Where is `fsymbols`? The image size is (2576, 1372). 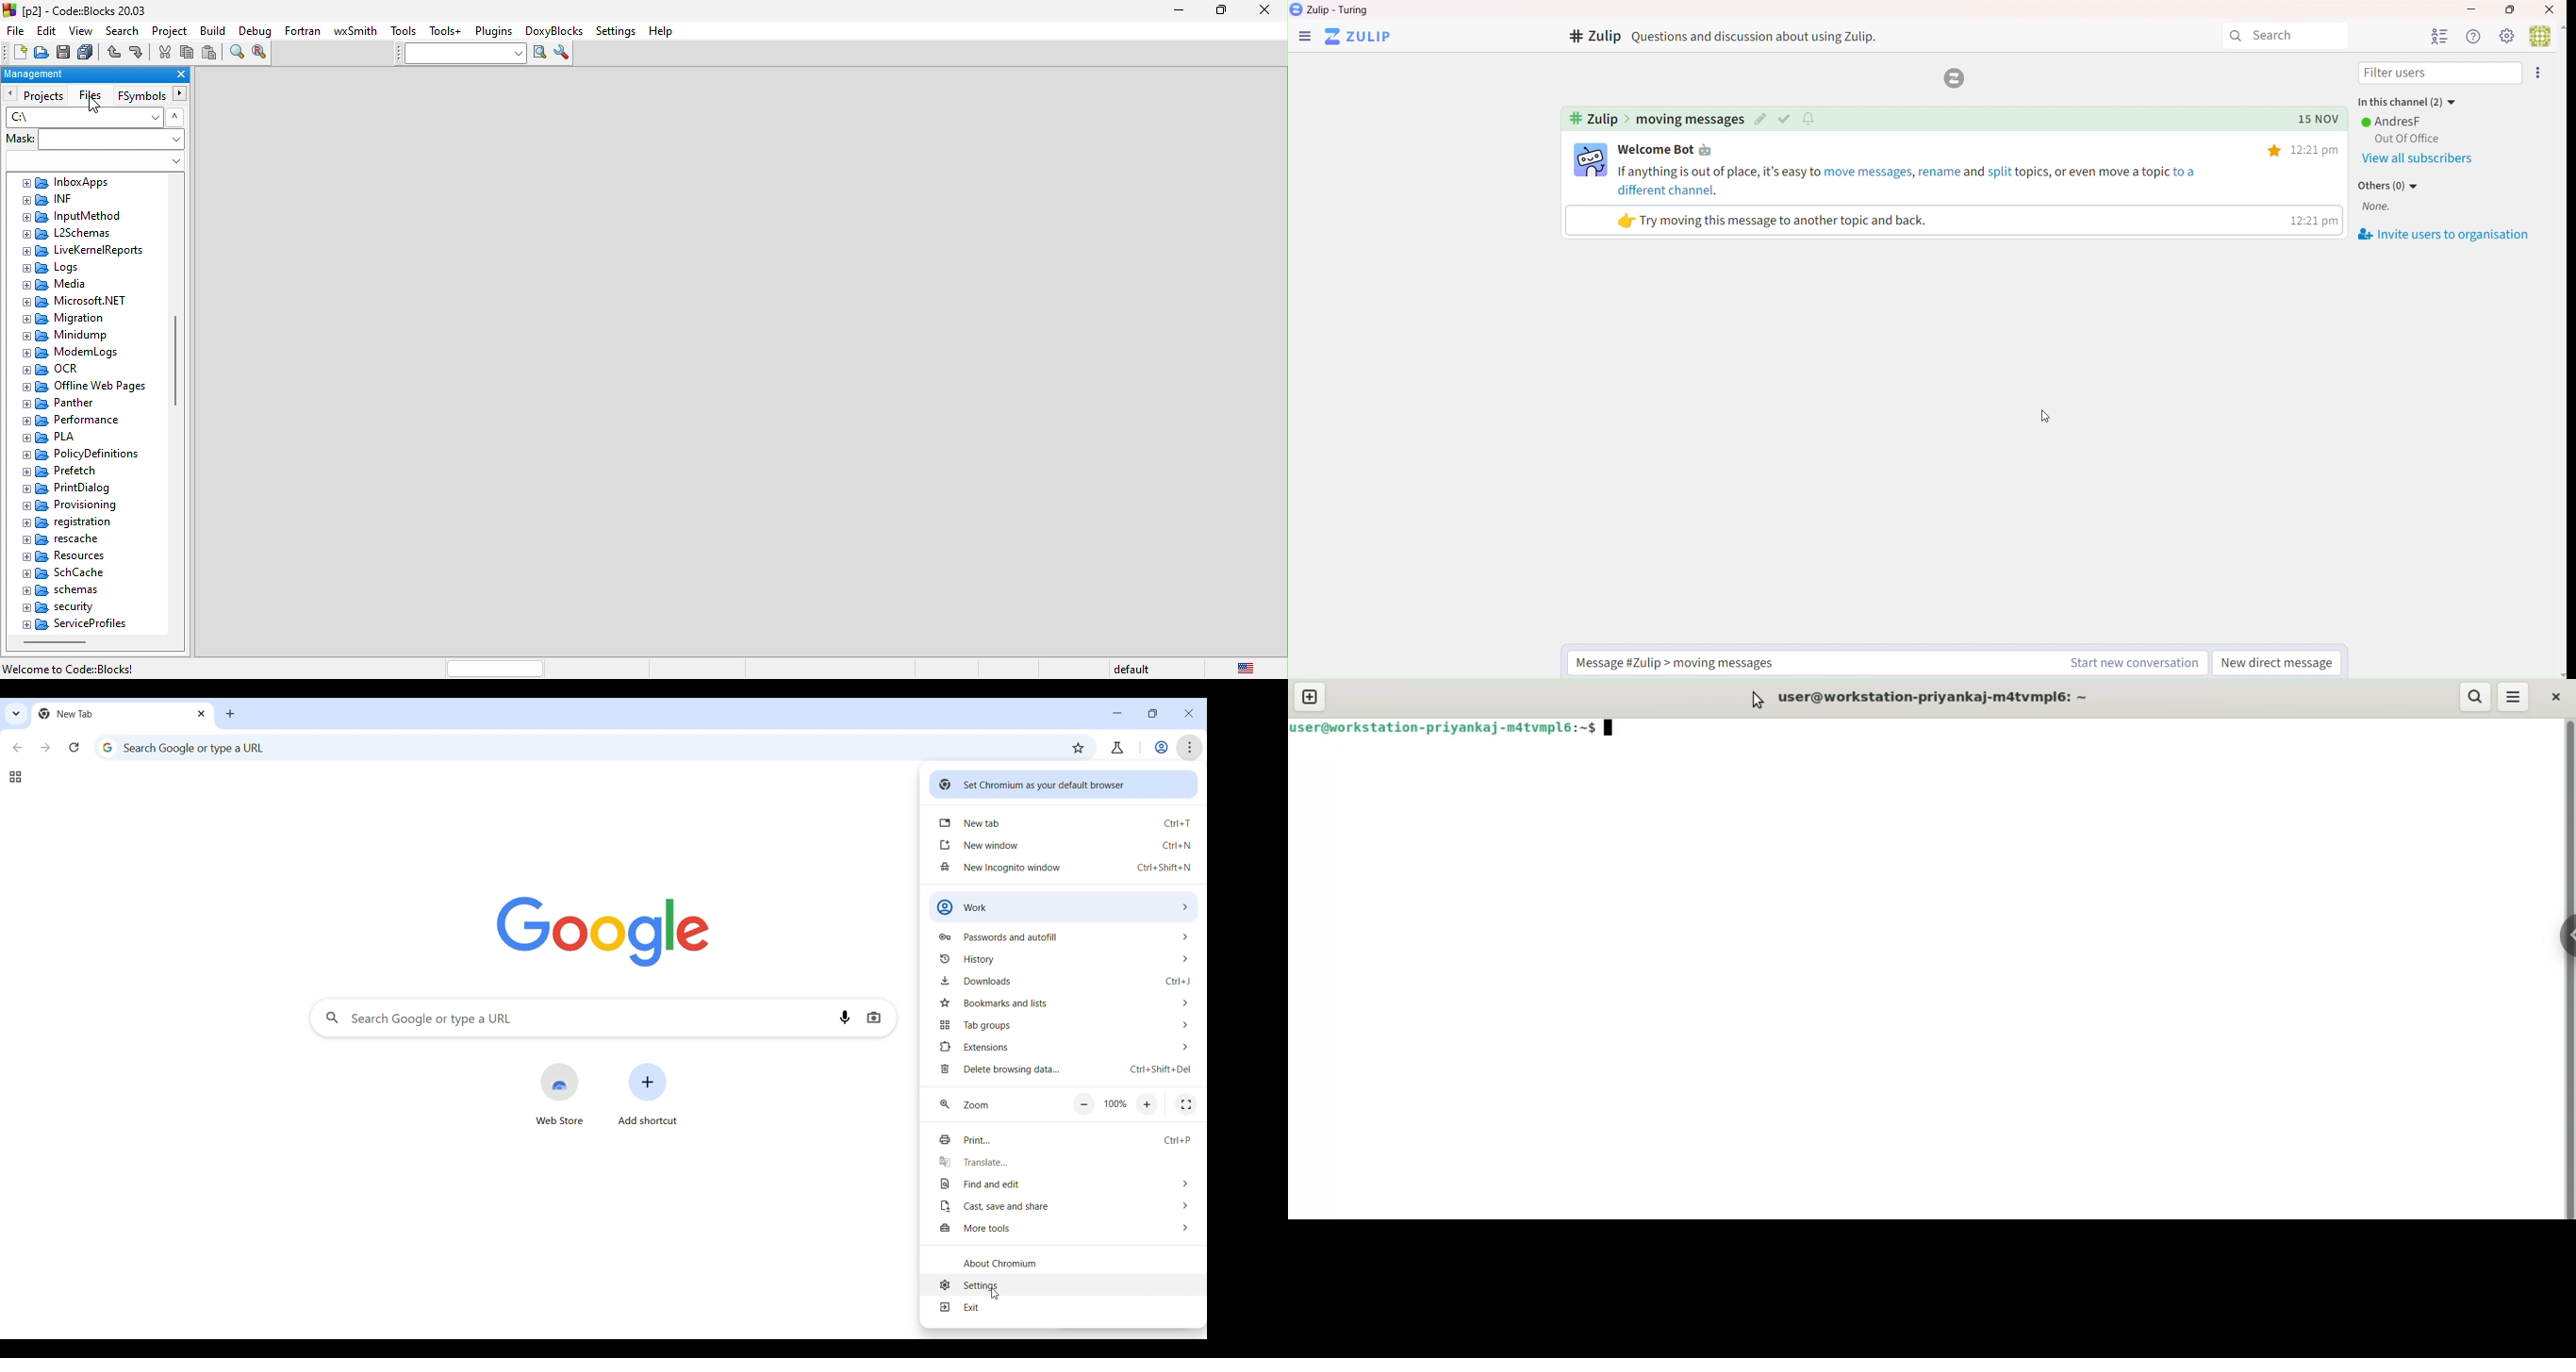 fsymbols is located at coordinates (152, 94).